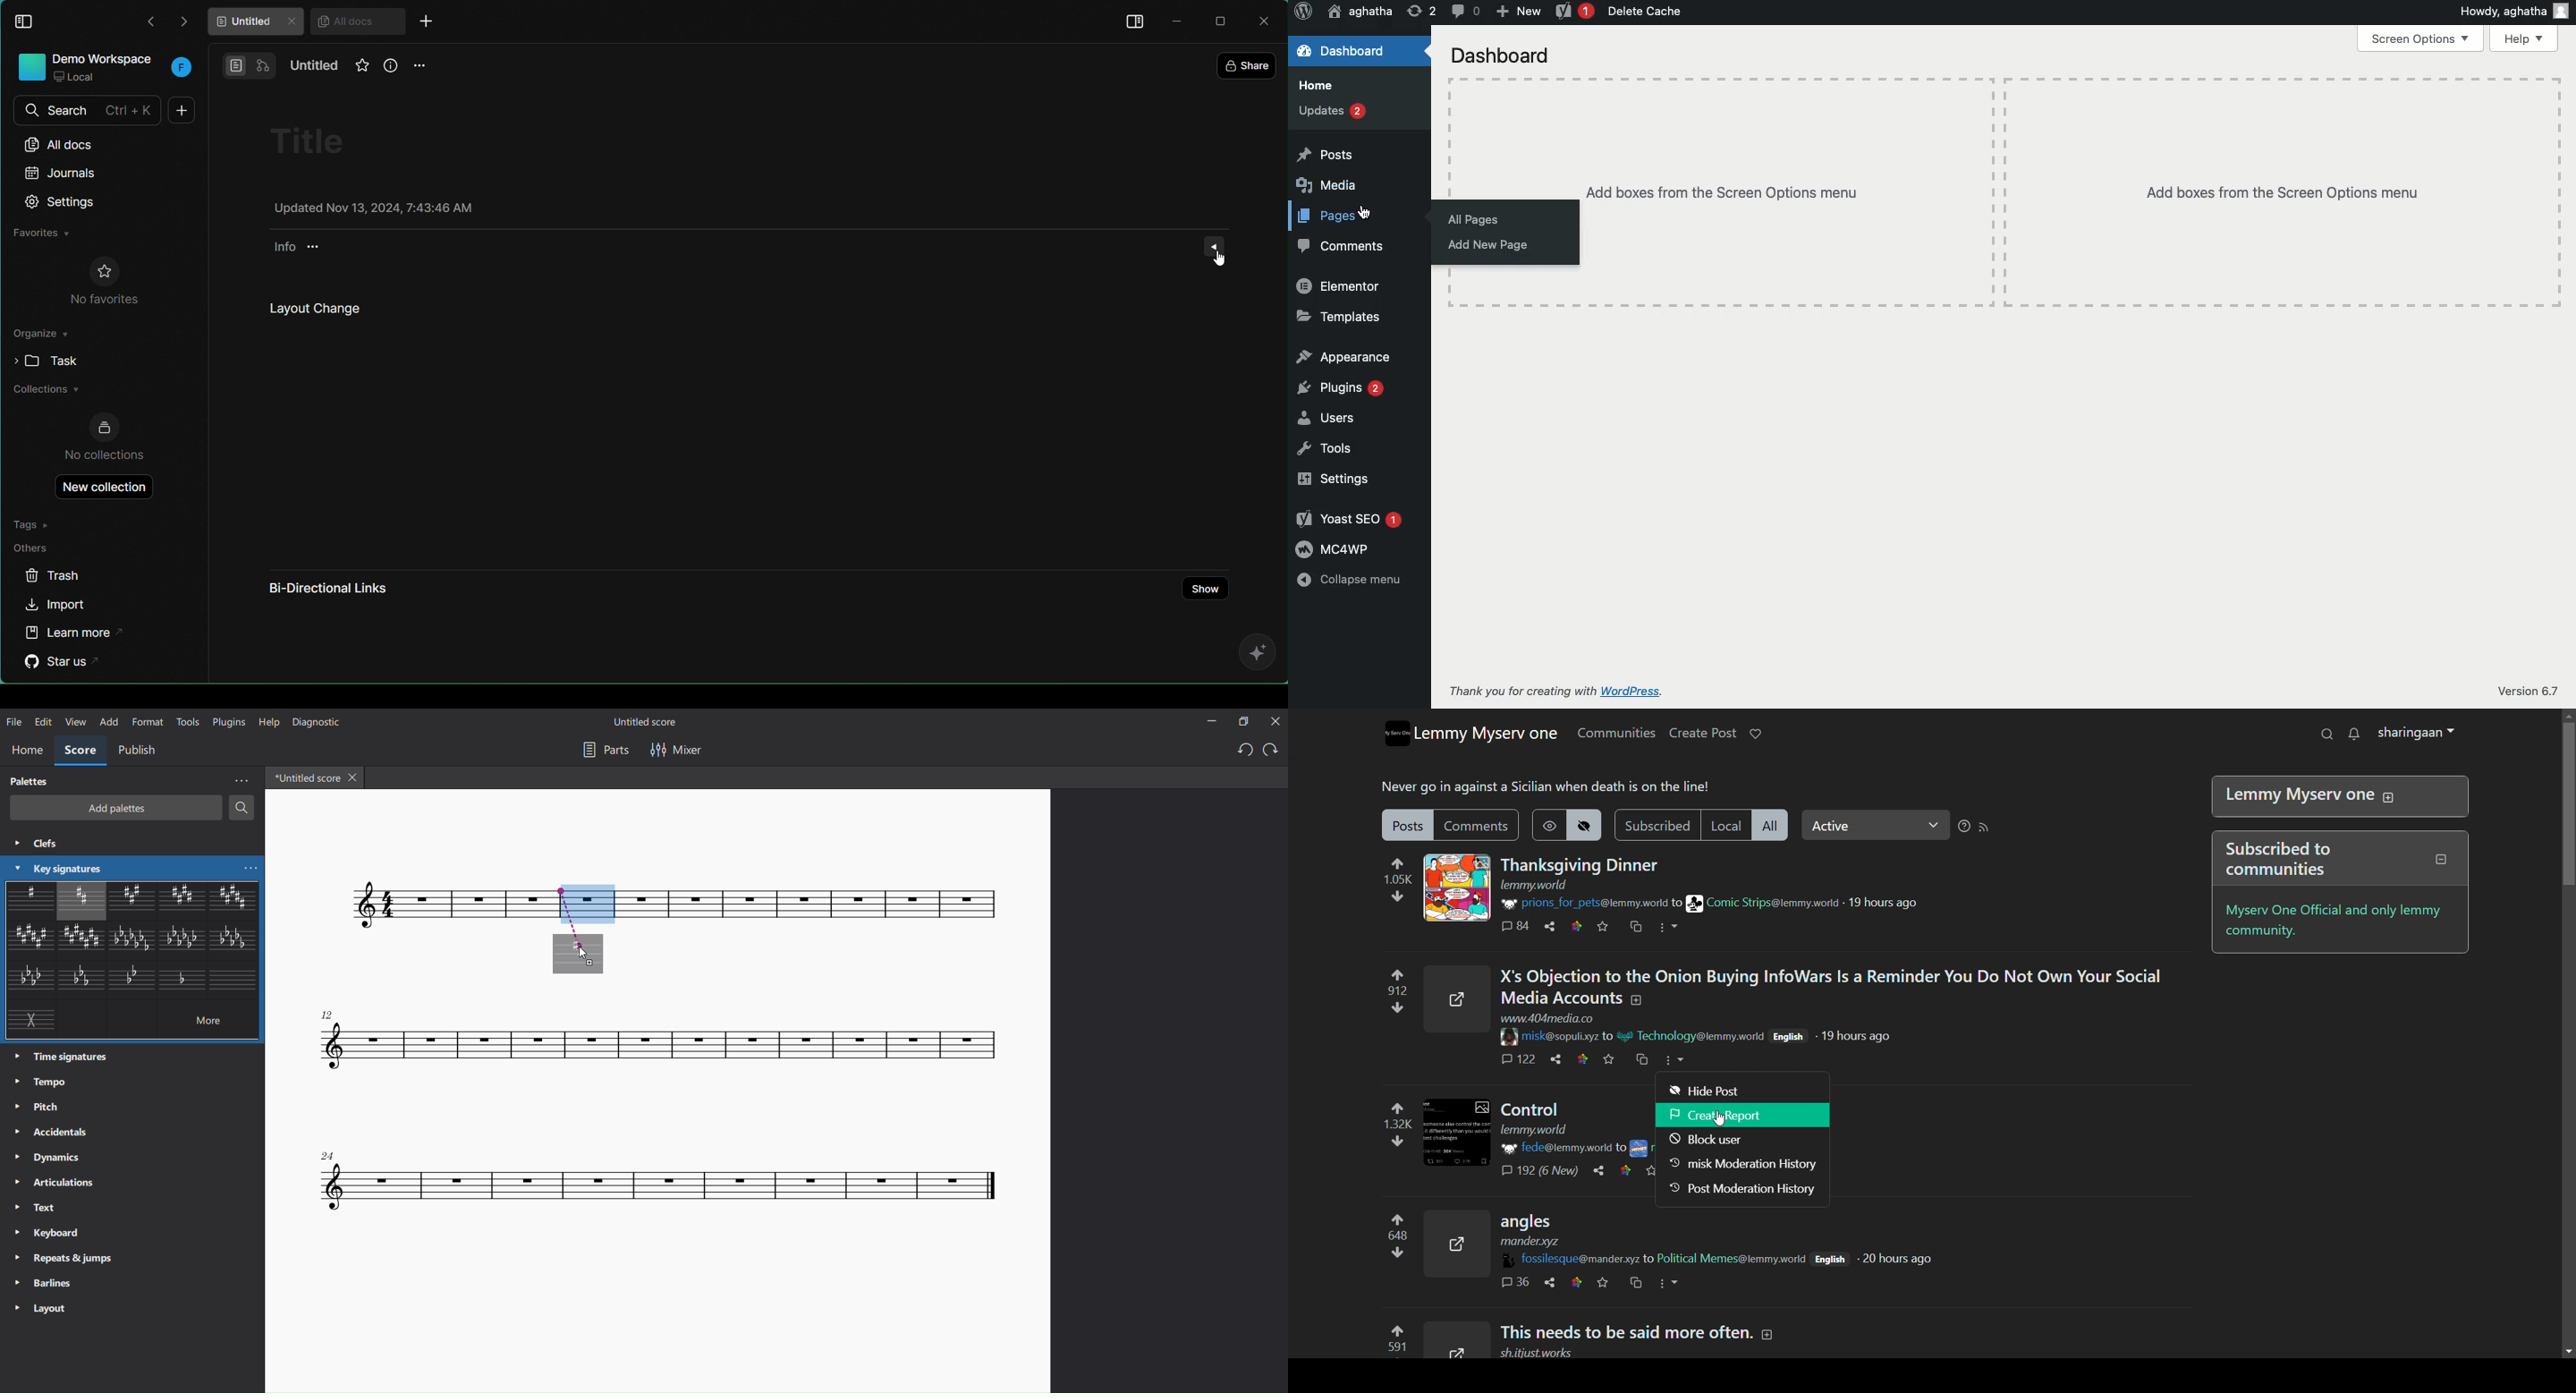 The image size is (2576, 1400). What do you see at coordinates (1421, 13) in the screenshot?
I see `Revision` at bounding box center [1421, 13].